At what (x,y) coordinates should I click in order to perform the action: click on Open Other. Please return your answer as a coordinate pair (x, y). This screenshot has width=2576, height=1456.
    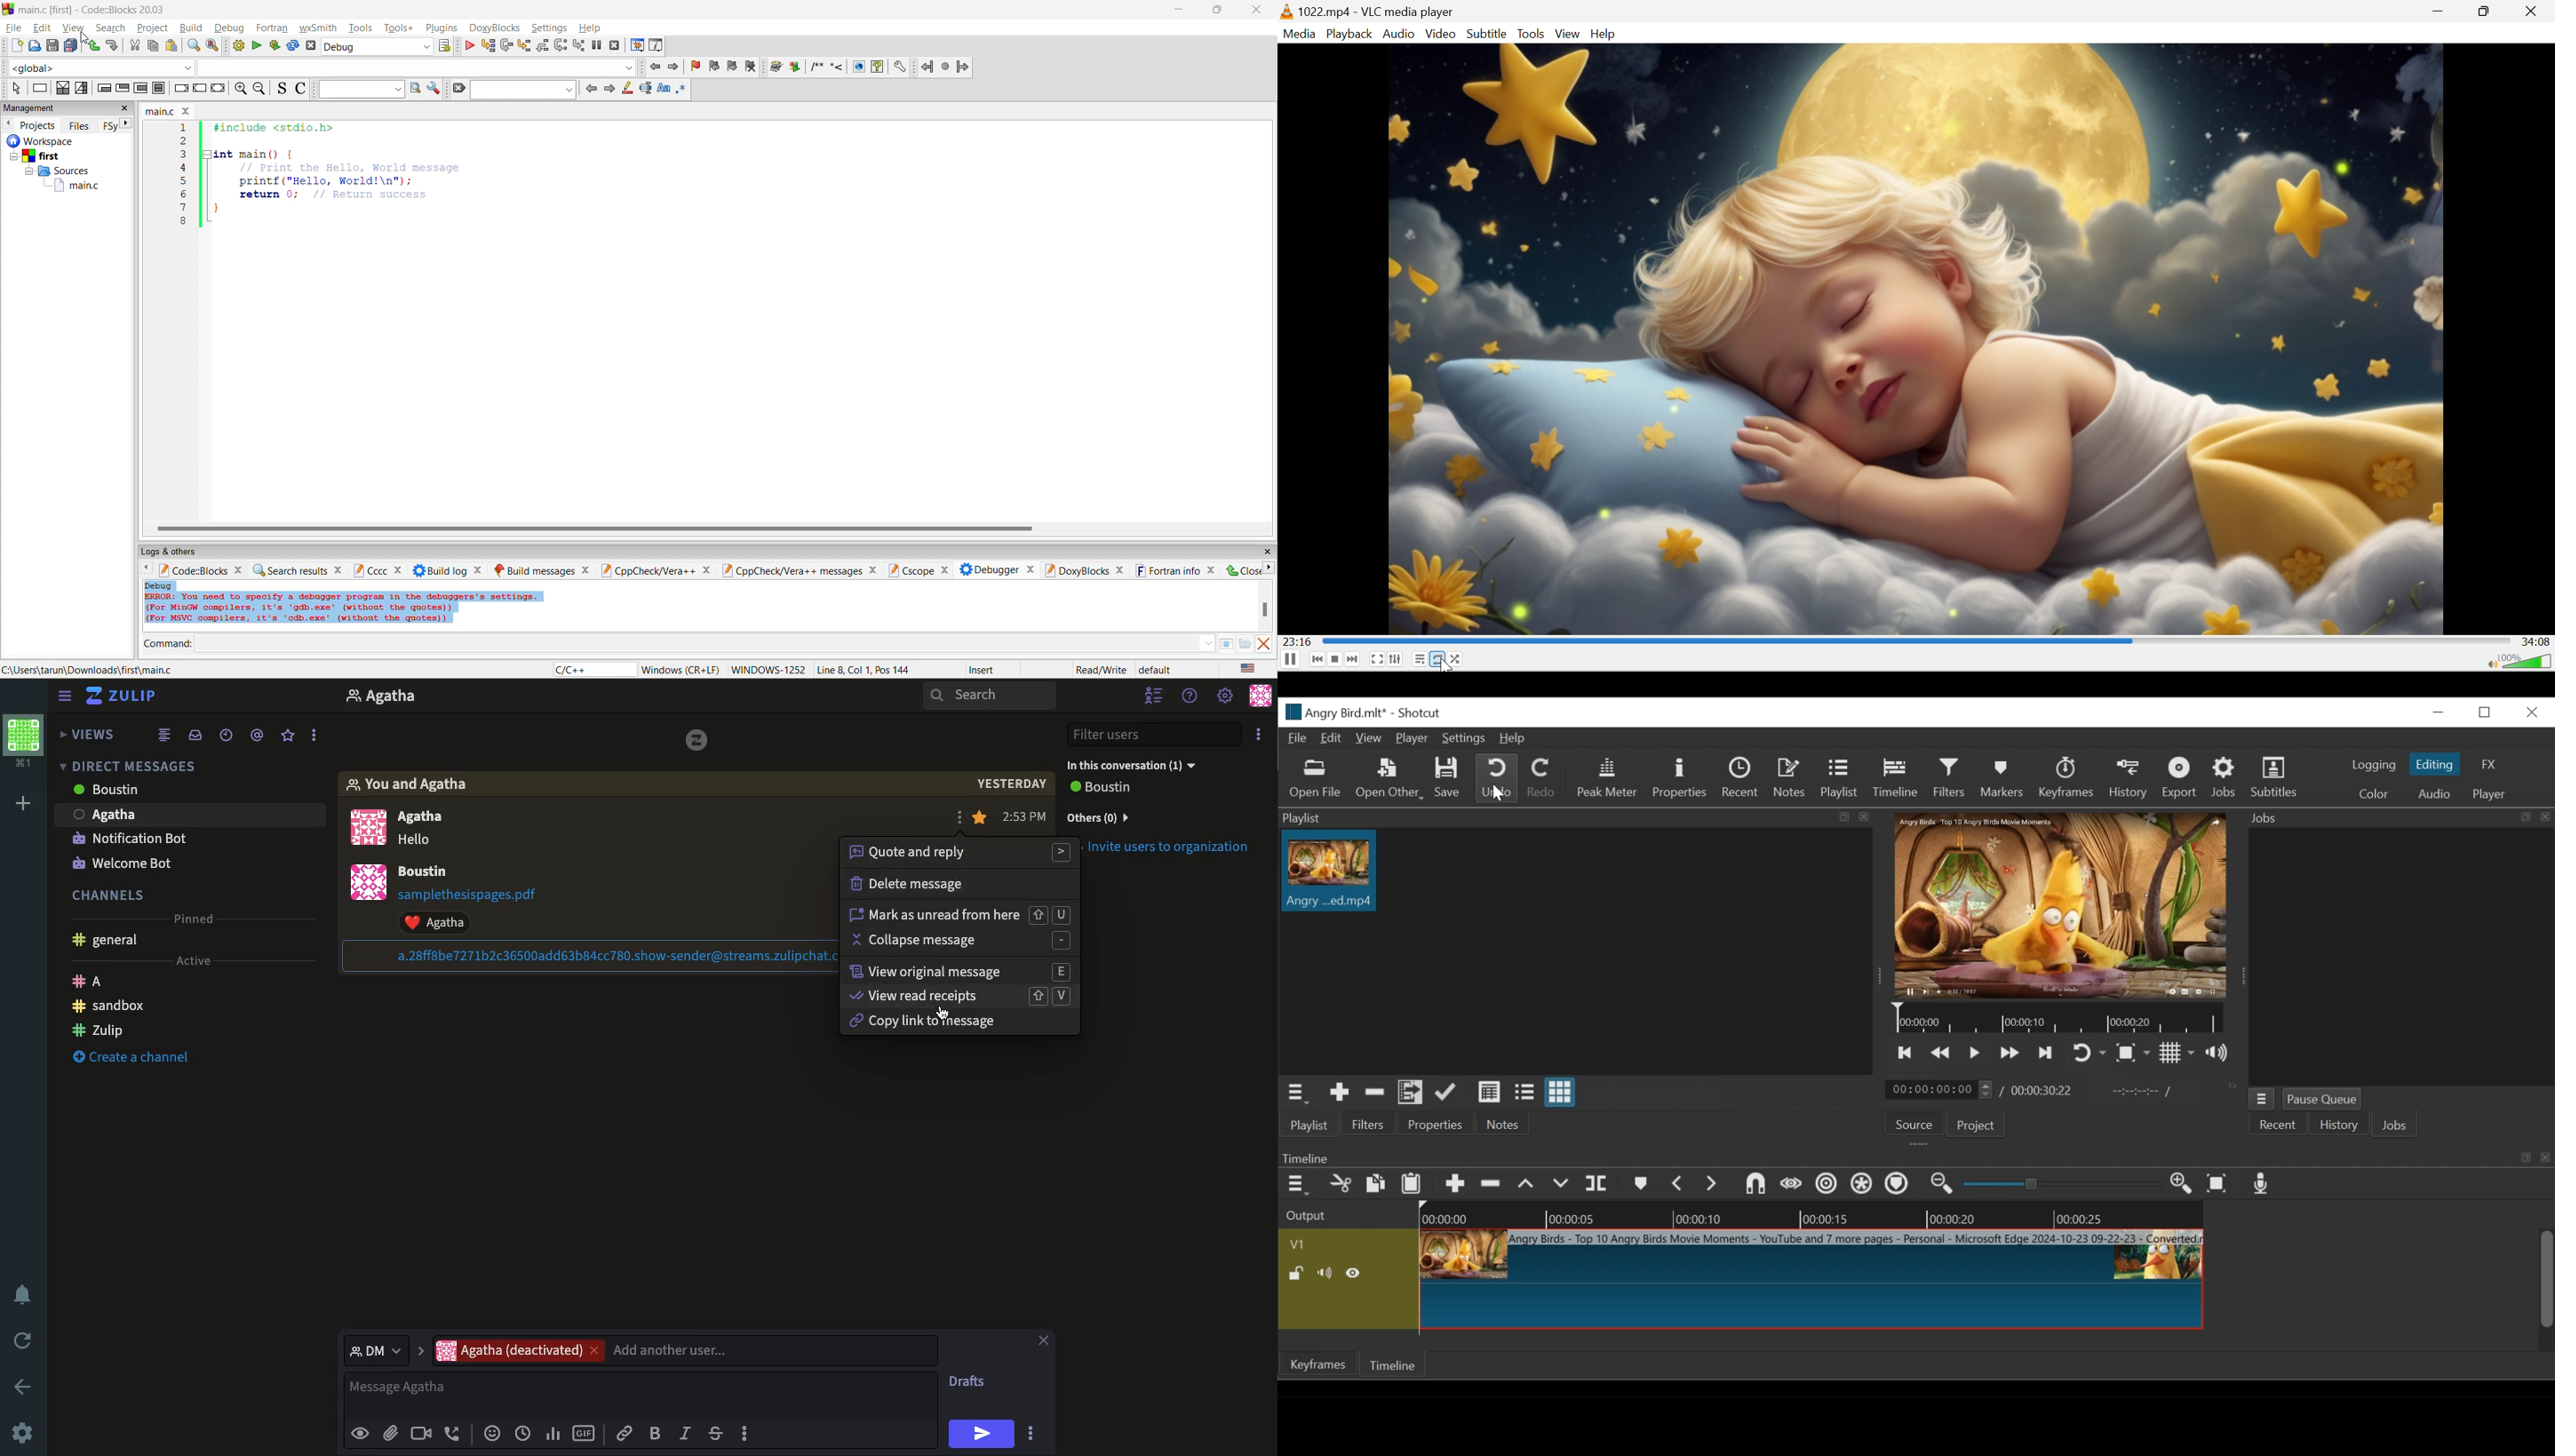
    Looking at the image, I should click on (1390, 780).